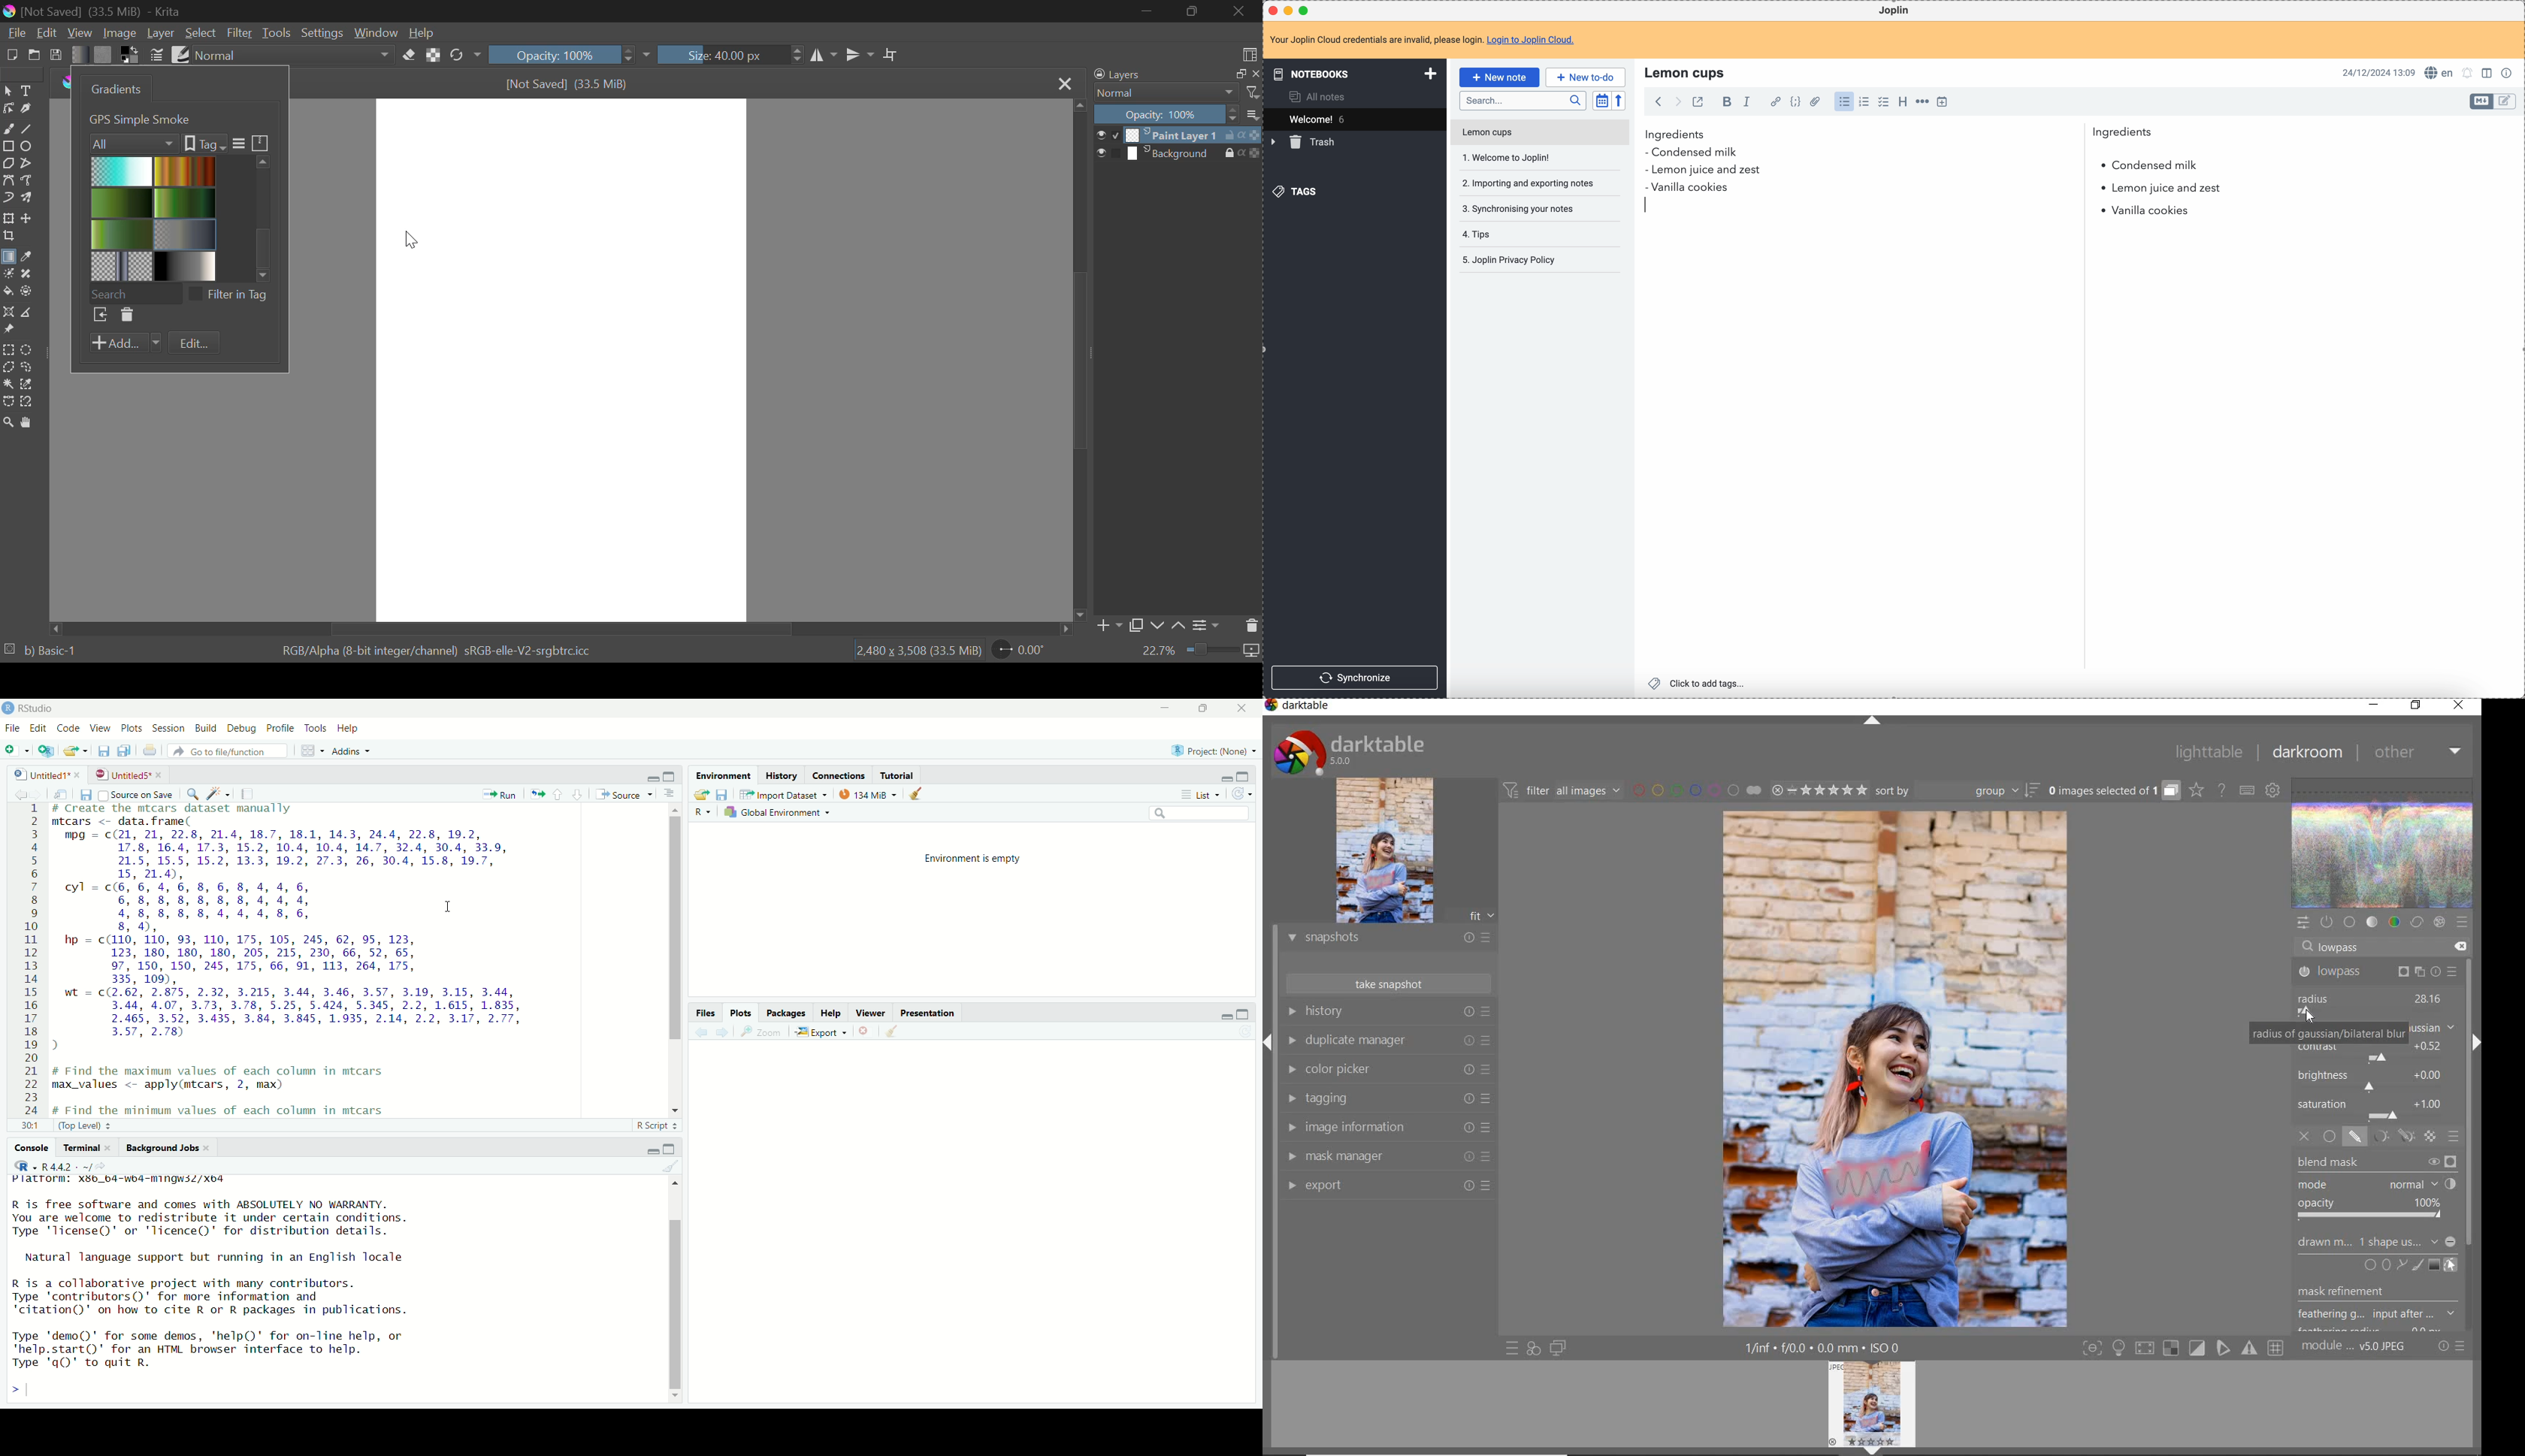 The image size is (2548, 1456). What do you see at coordinates (761, 1033) in the screenshot?
I see `zoom` at bounding box center [761, 1033].